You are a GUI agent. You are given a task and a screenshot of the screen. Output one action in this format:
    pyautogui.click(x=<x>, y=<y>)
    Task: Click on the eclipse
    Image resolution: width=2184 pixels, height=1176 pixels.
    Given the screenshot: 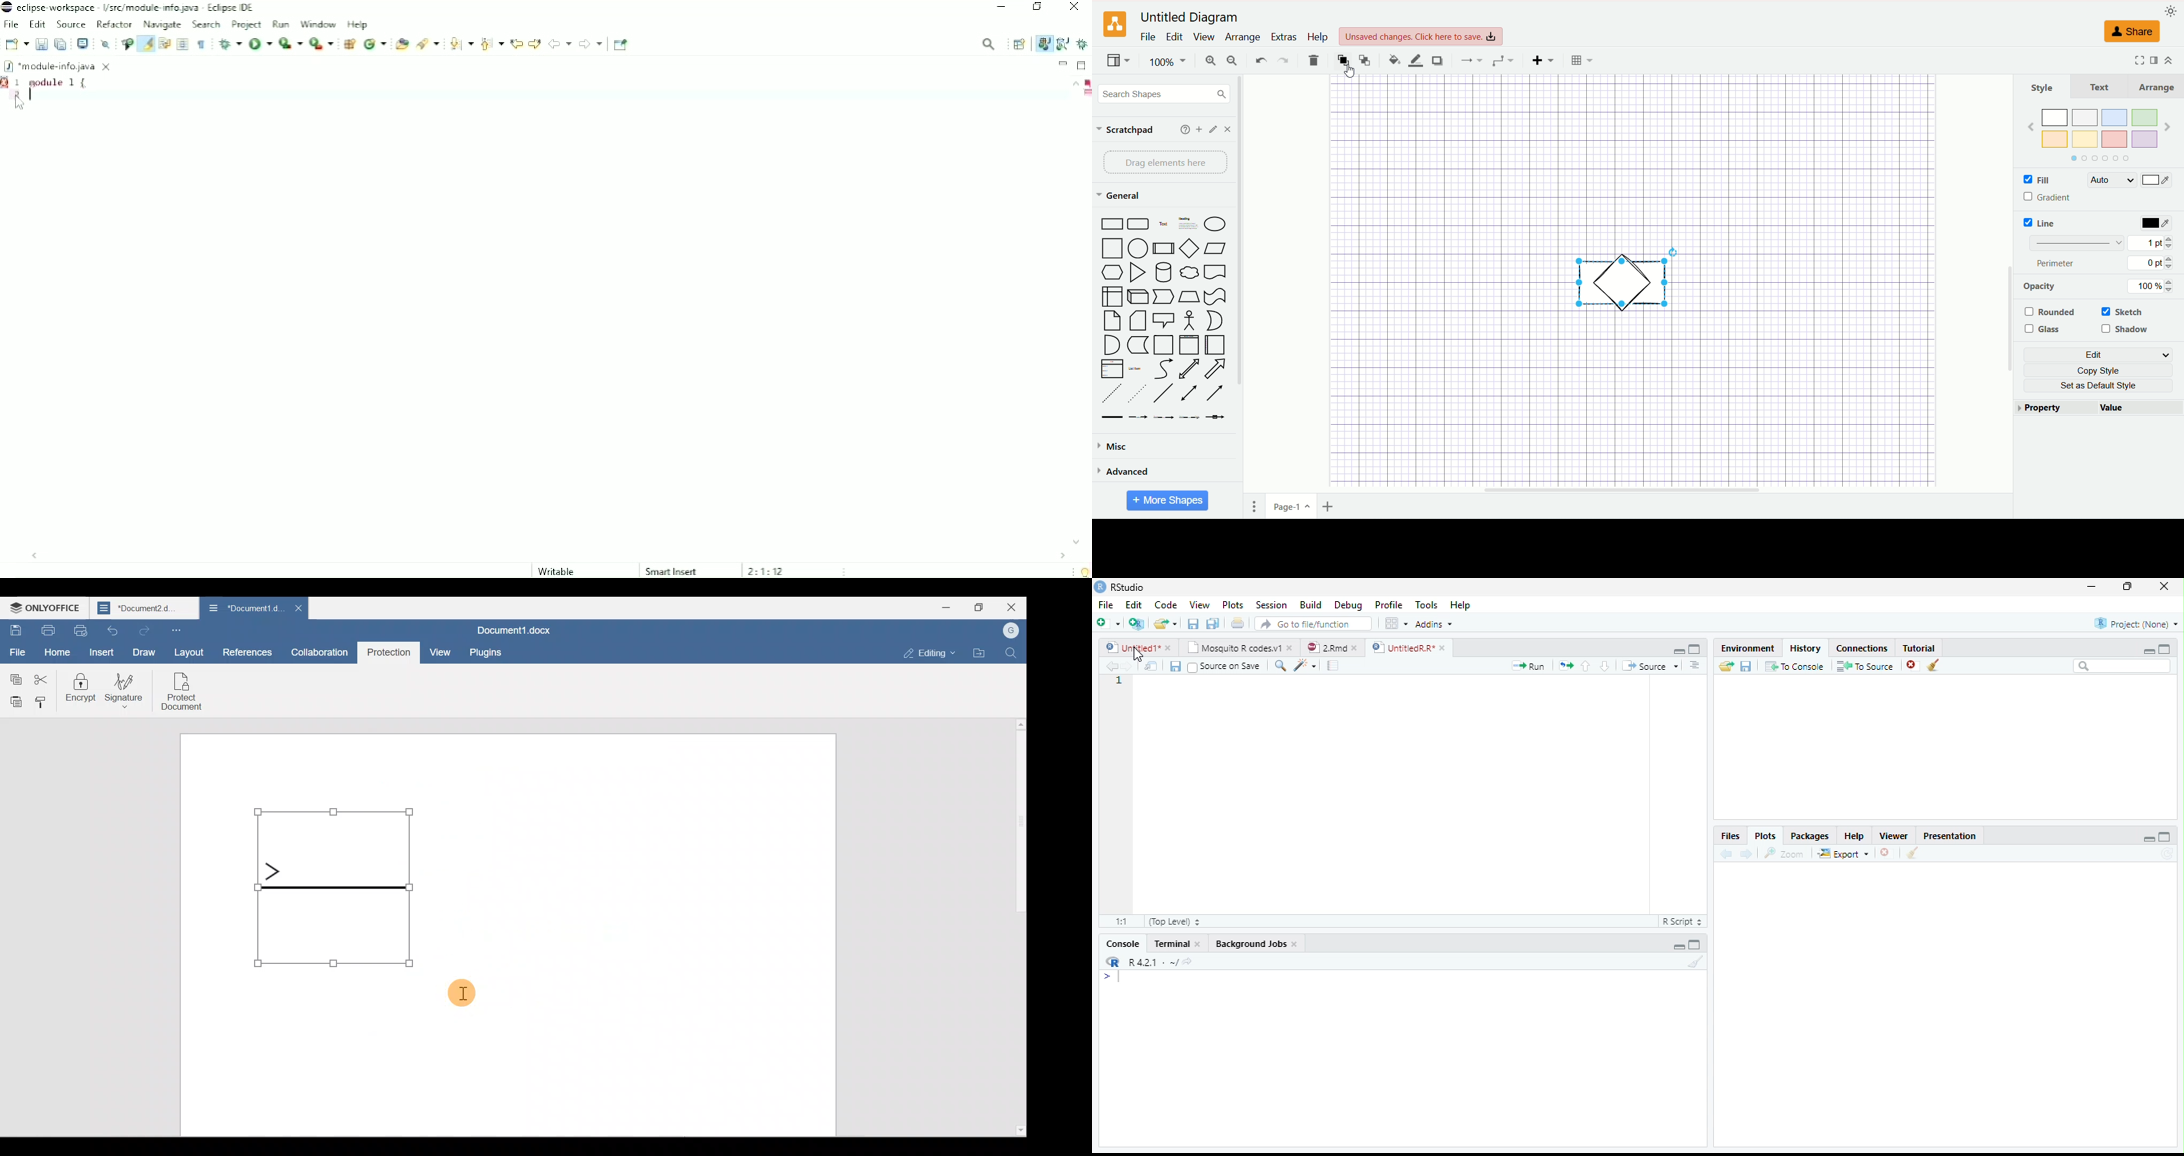 What is the action you would take?
    pyautogui.click(x=1216, y=224)
    